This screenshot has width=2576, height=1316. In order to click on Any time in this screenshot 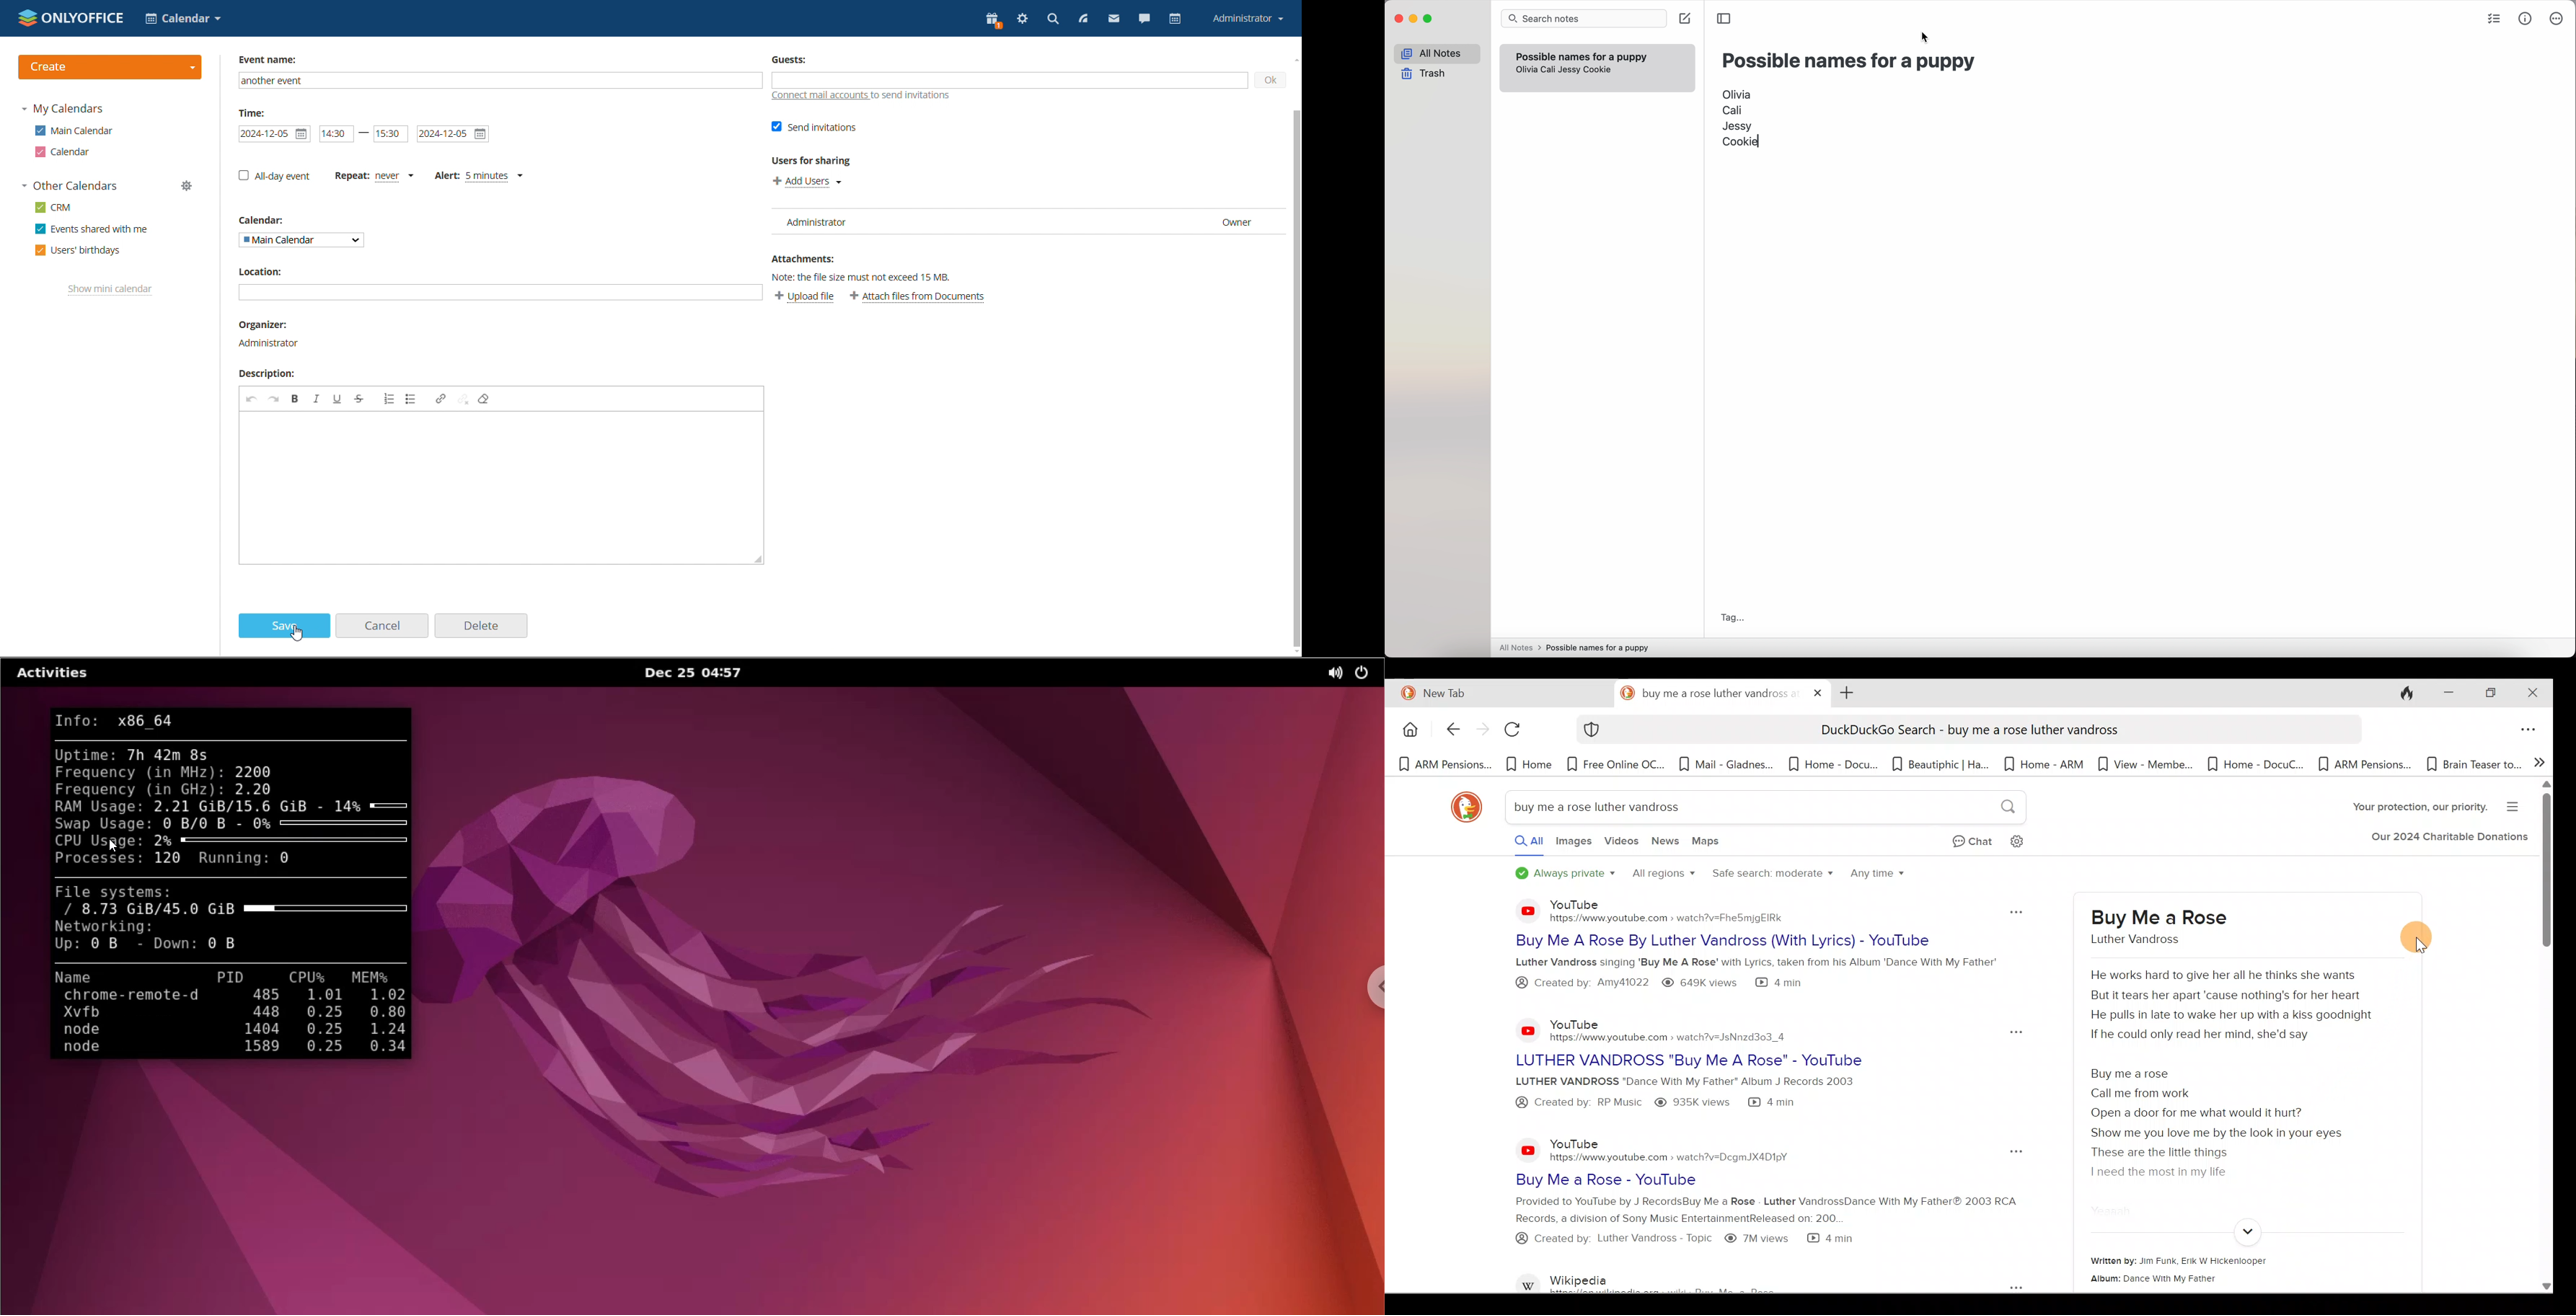, I will do `click(1879, 877)`.